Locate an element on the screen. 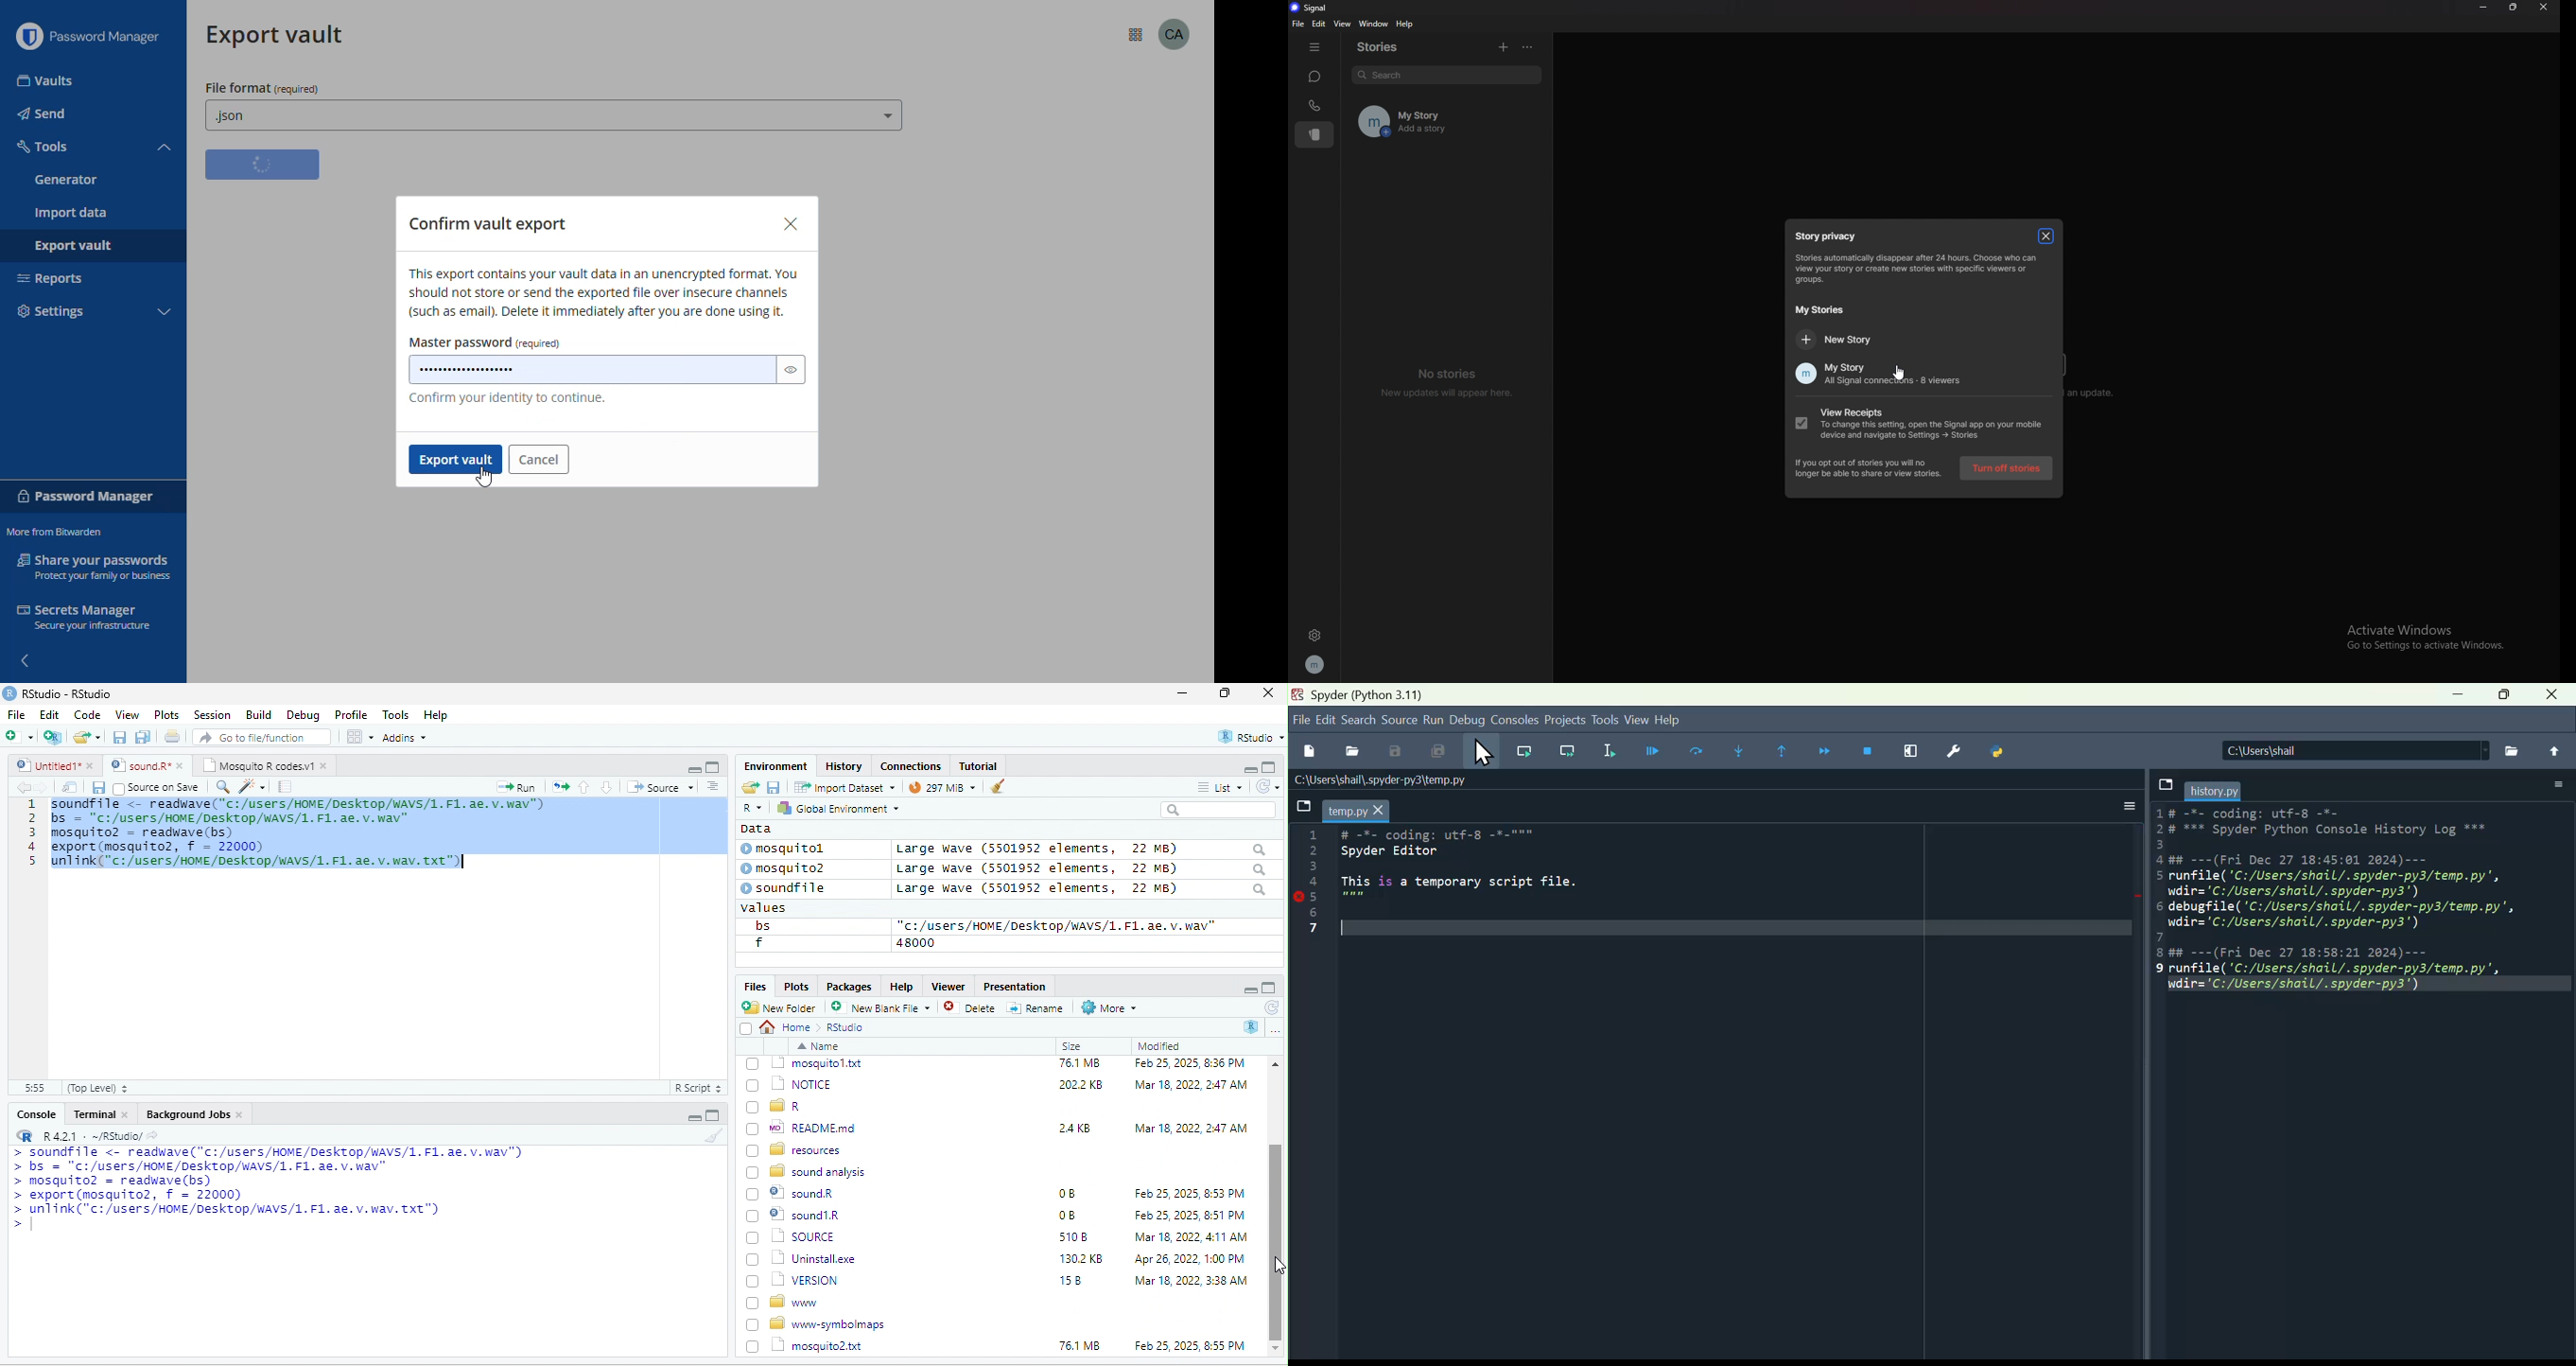  ‘Mosquito R codes.vi is located at coordinates (142, 765).